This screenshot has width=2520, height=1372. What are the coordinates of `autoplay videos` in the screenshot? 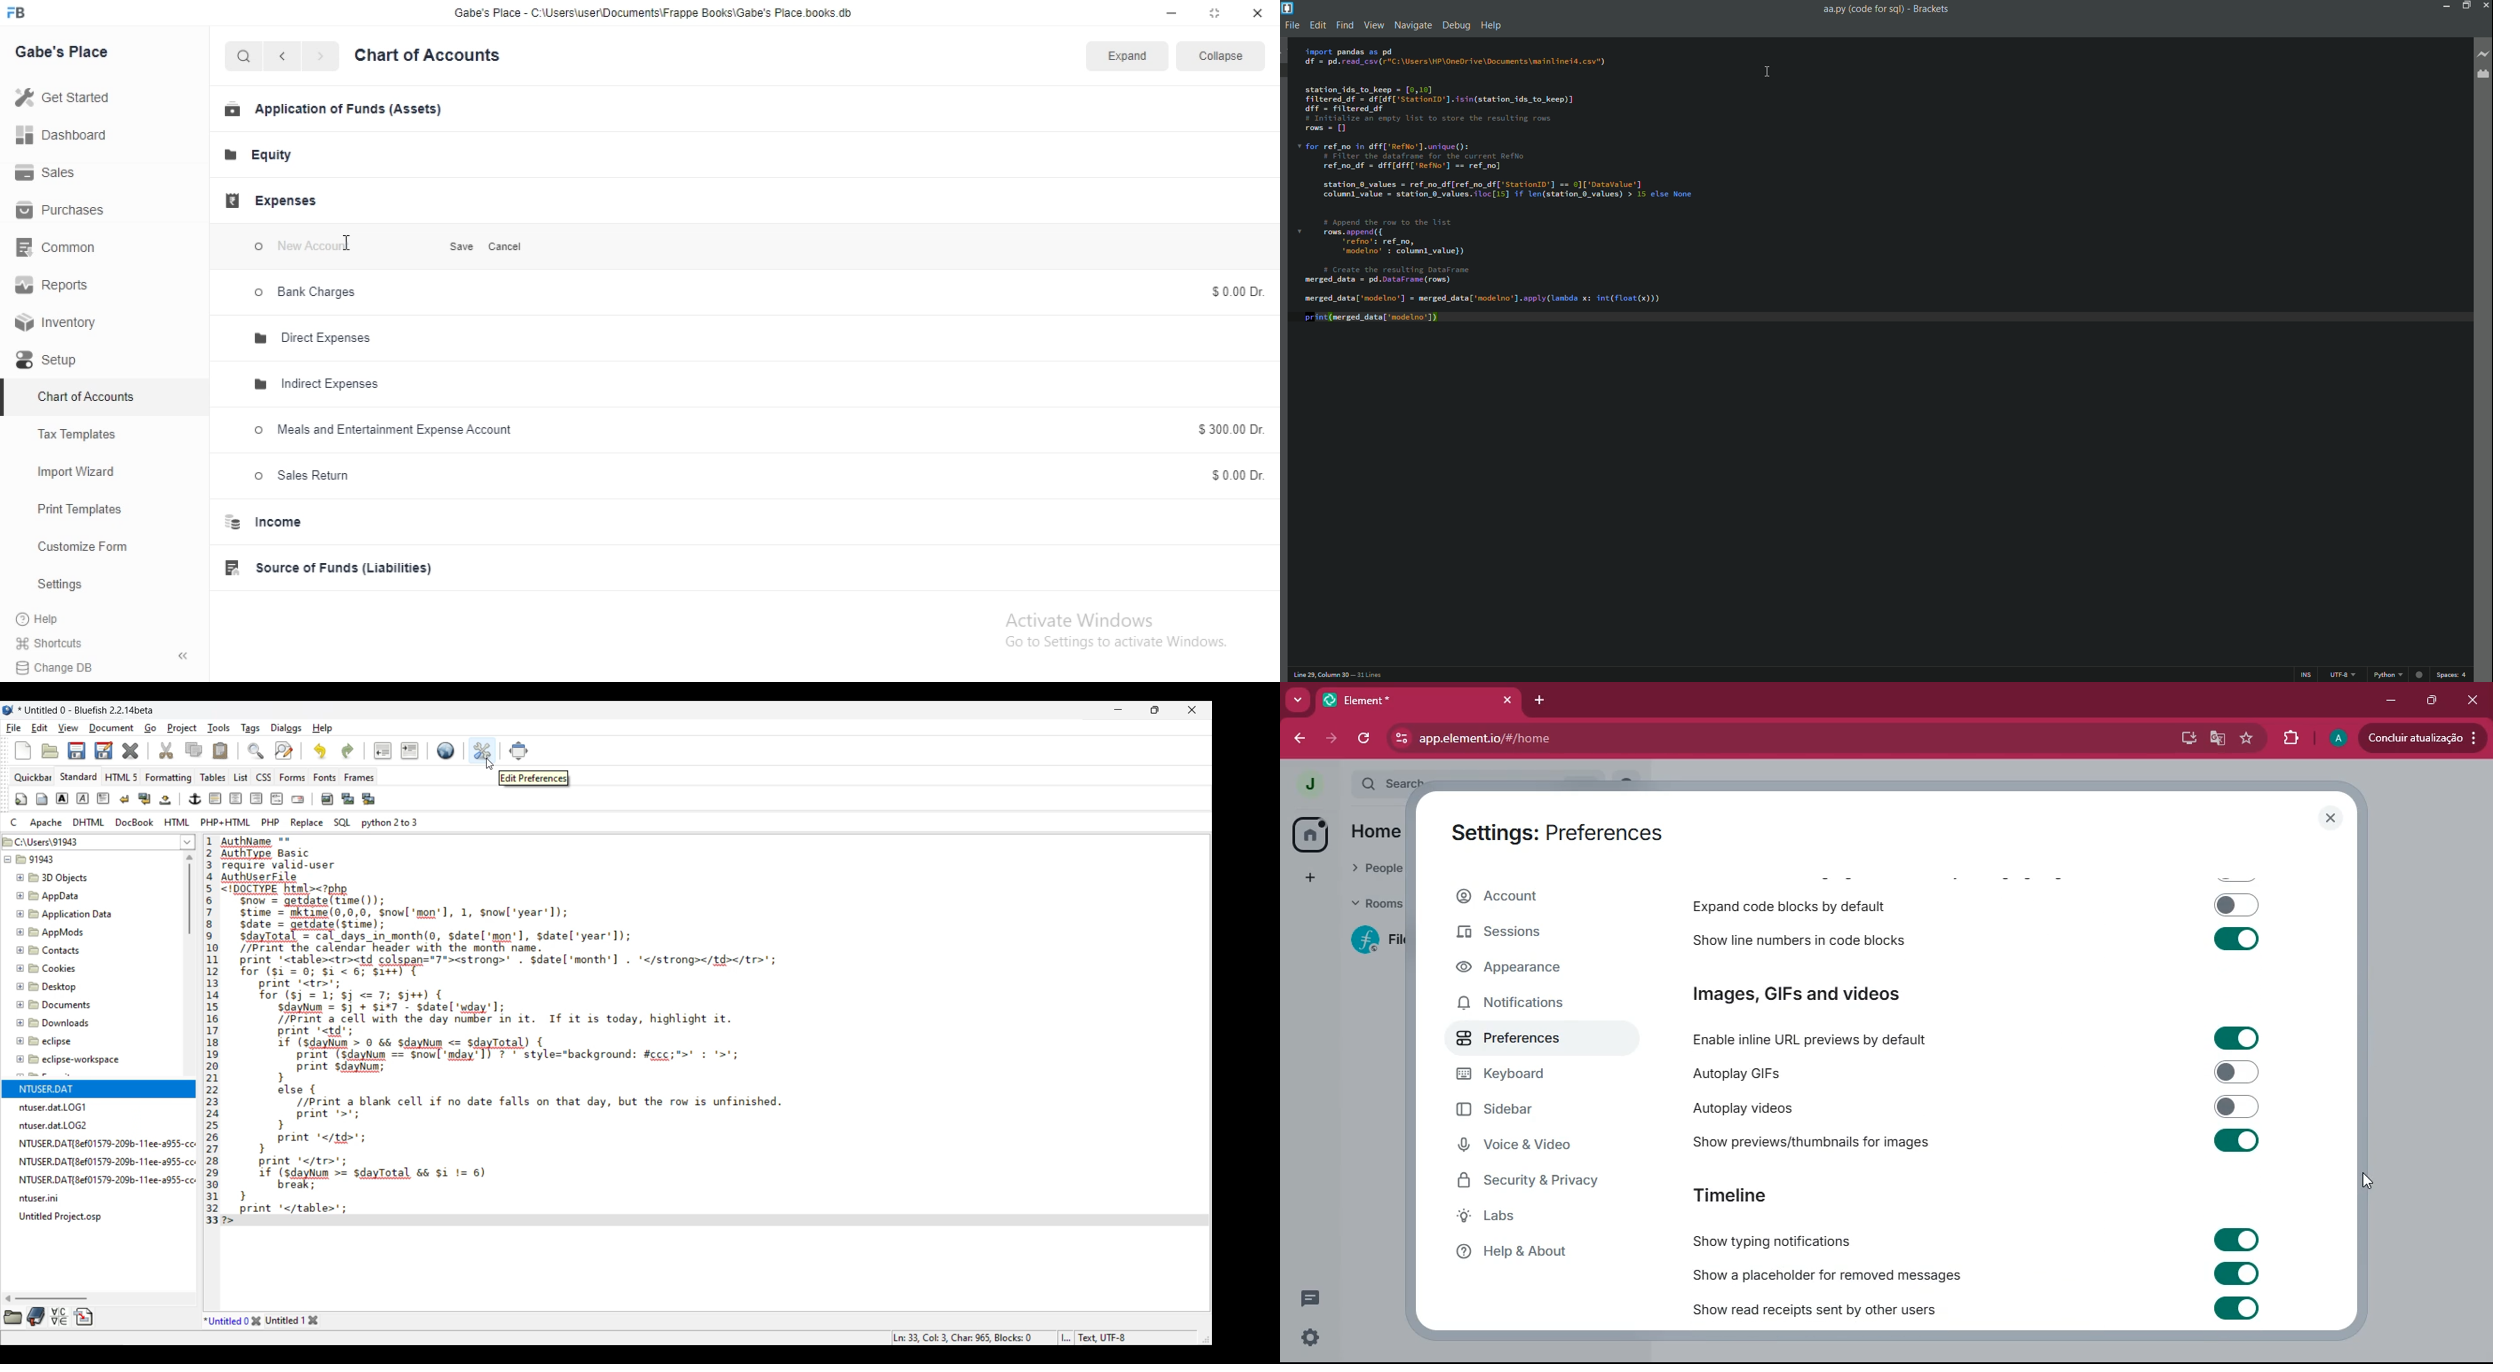 It's located at (1796, 1106).